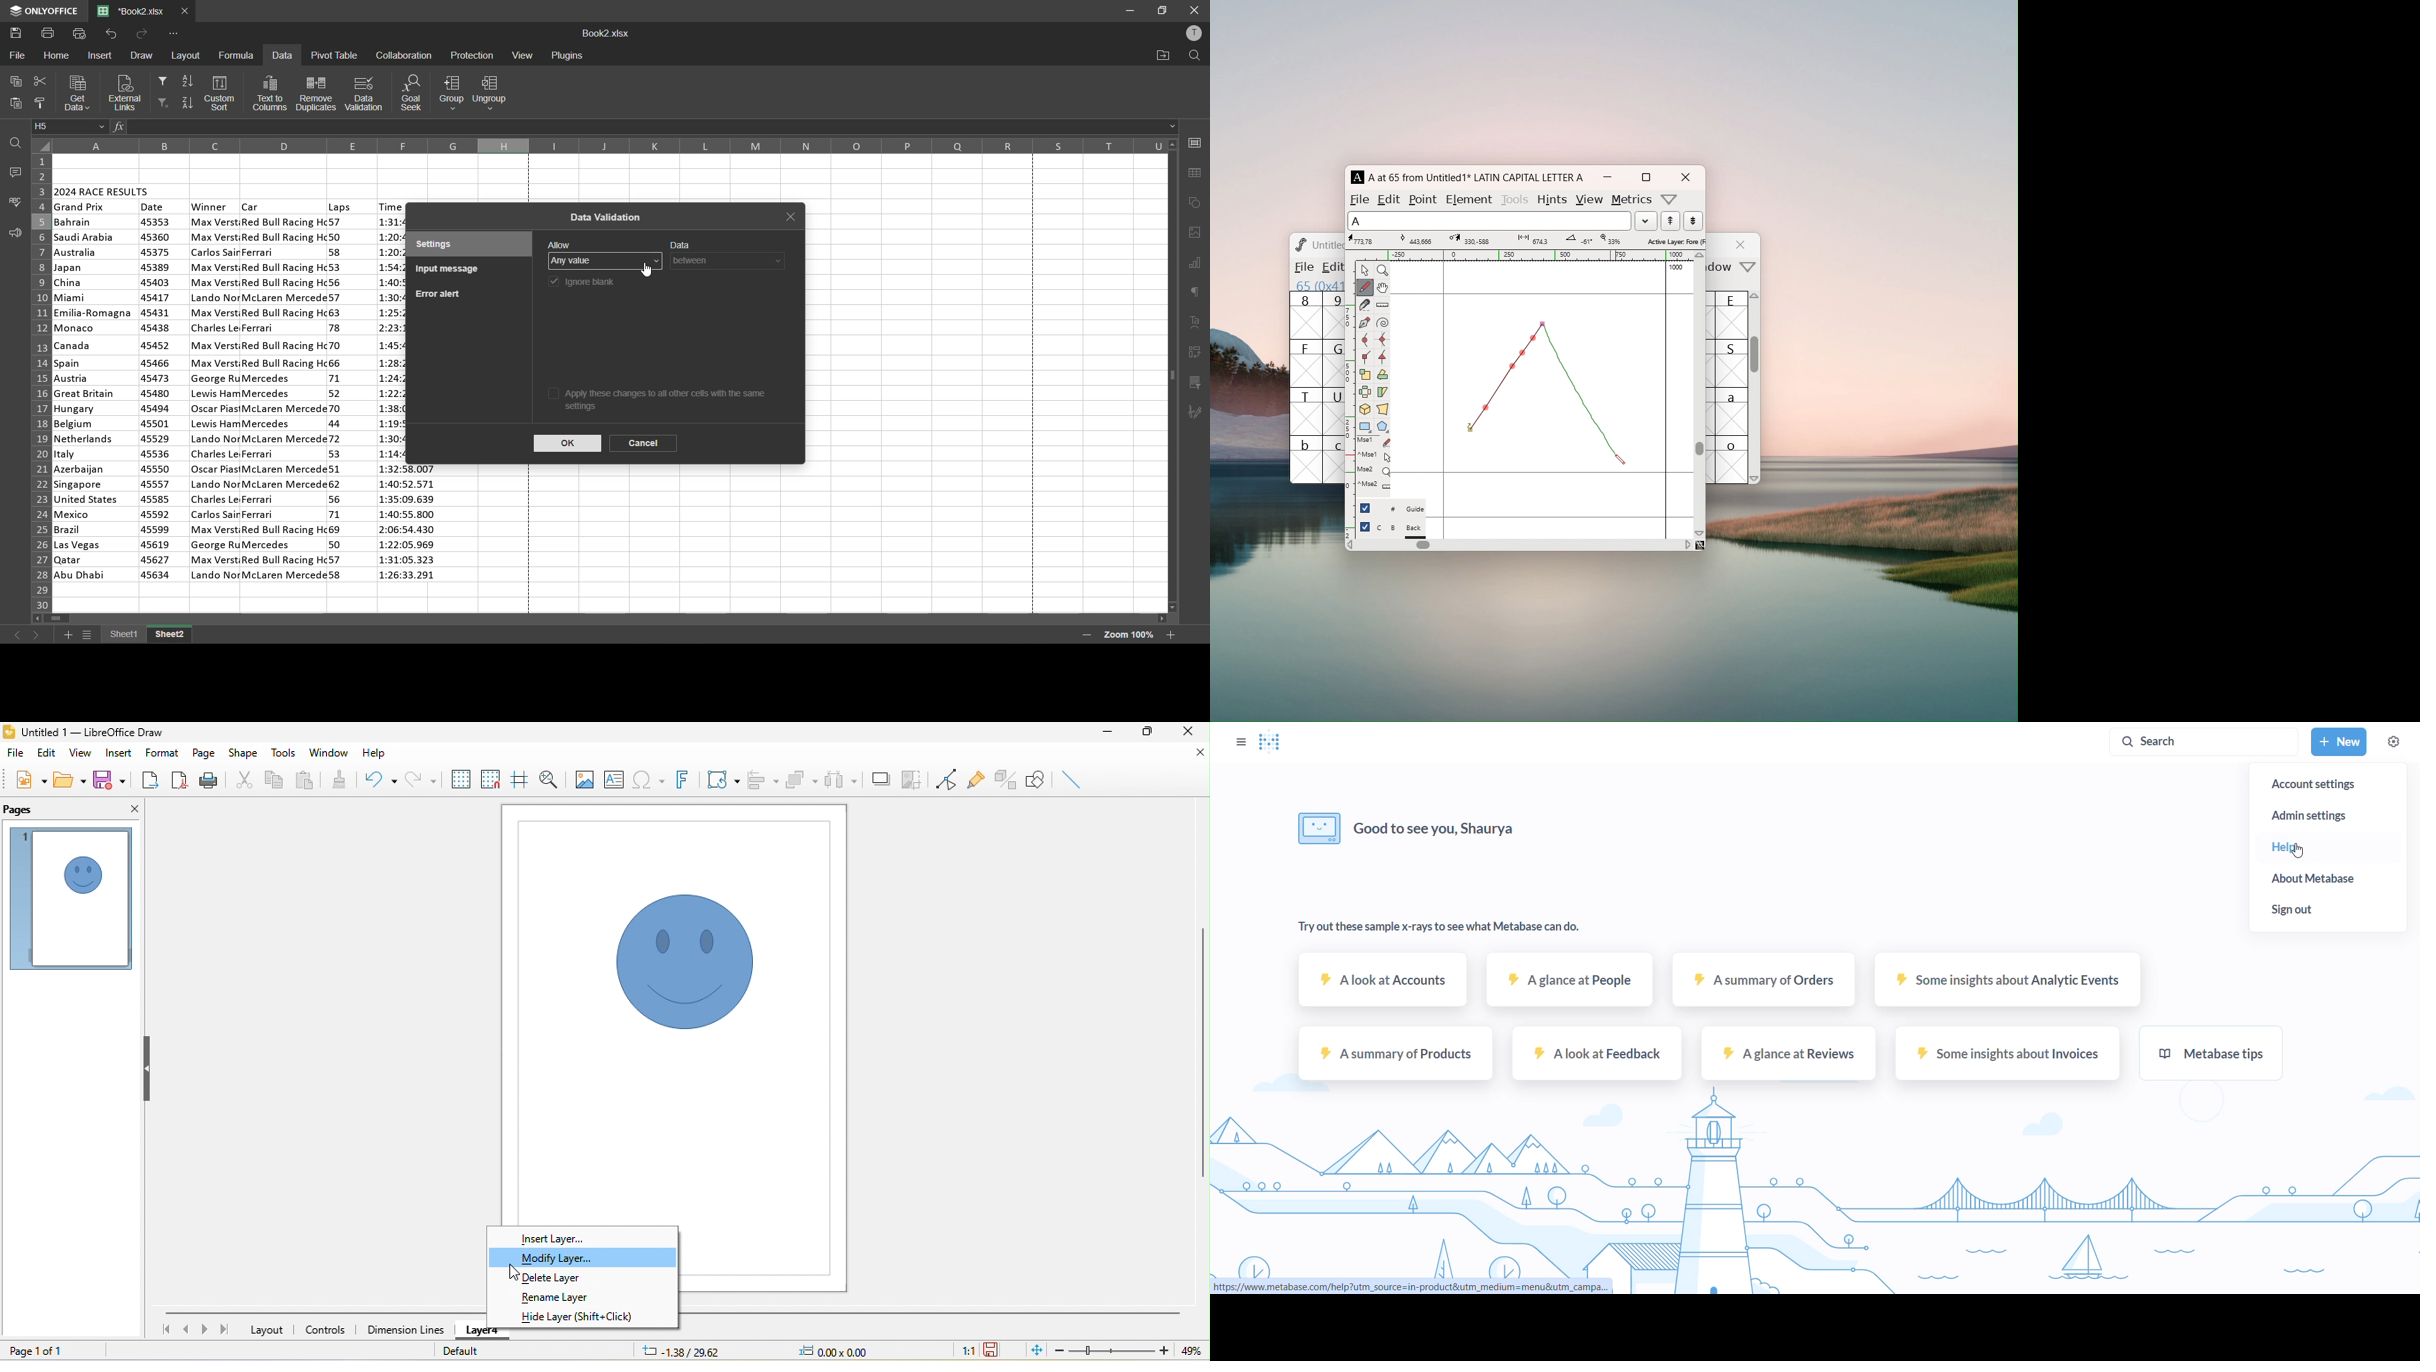 The height and width of the screenshot is (1372, 2436). I want to click on pages, so click(26, 810).